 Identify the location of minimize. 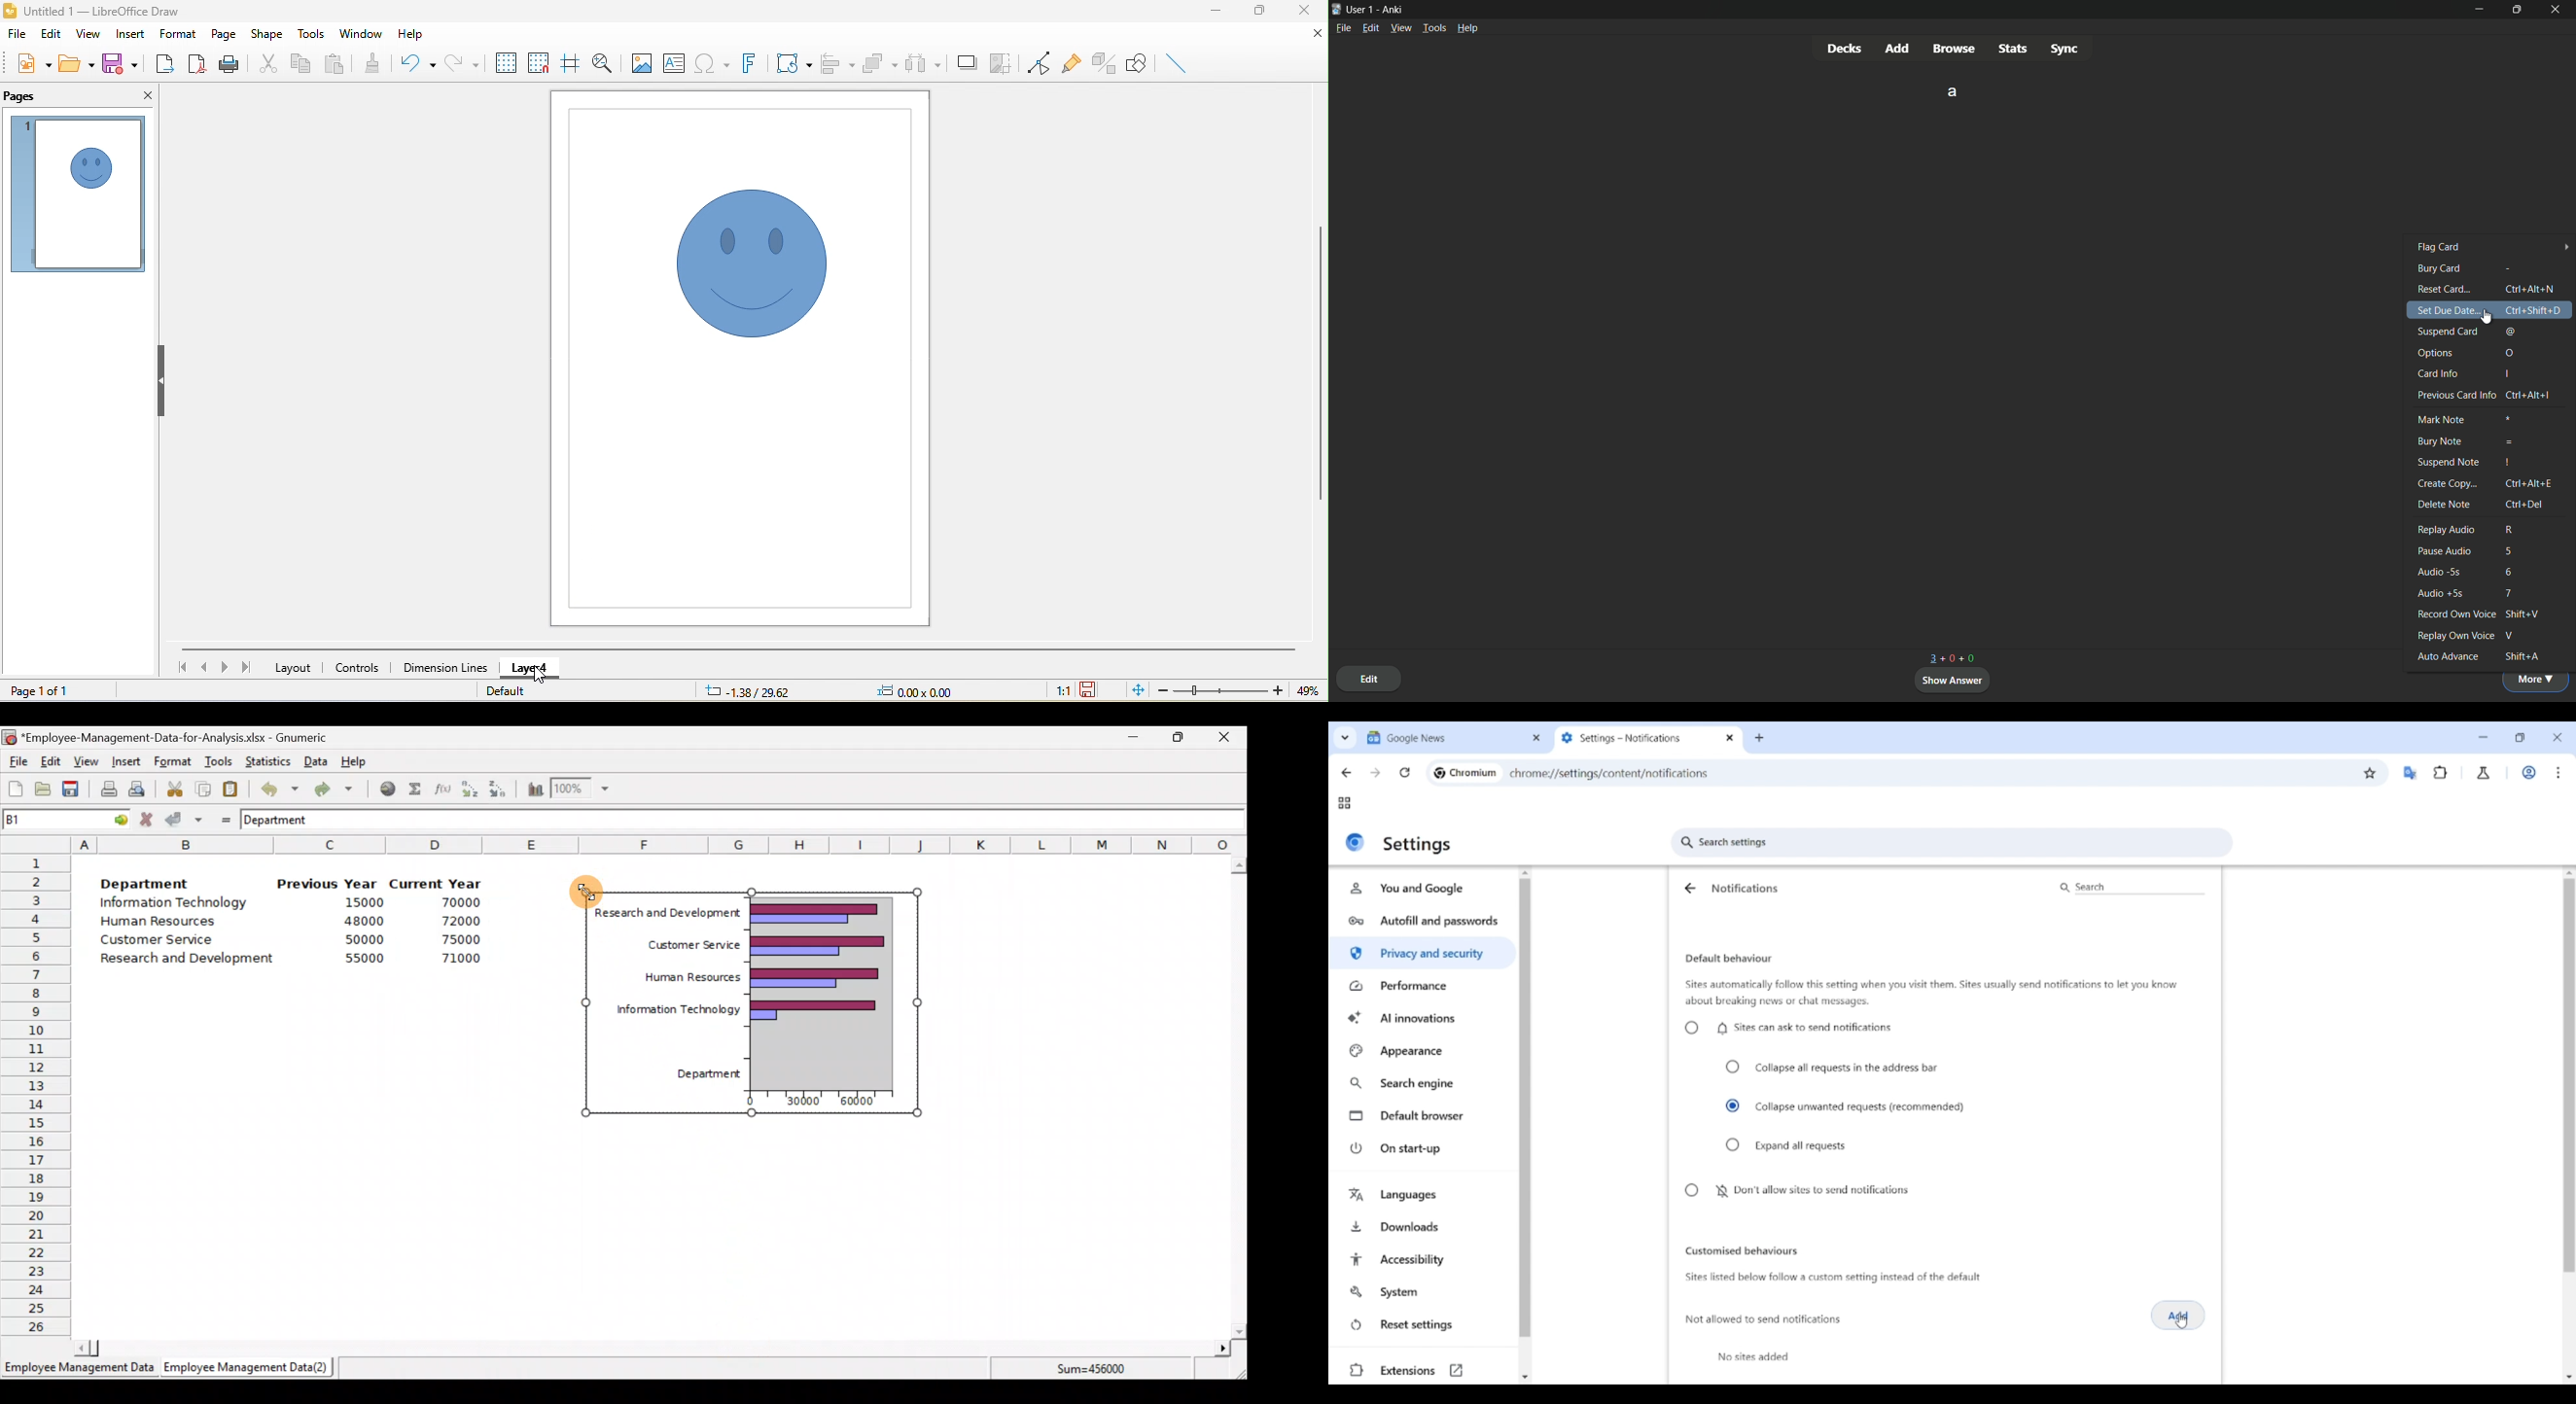
(1222, 13).